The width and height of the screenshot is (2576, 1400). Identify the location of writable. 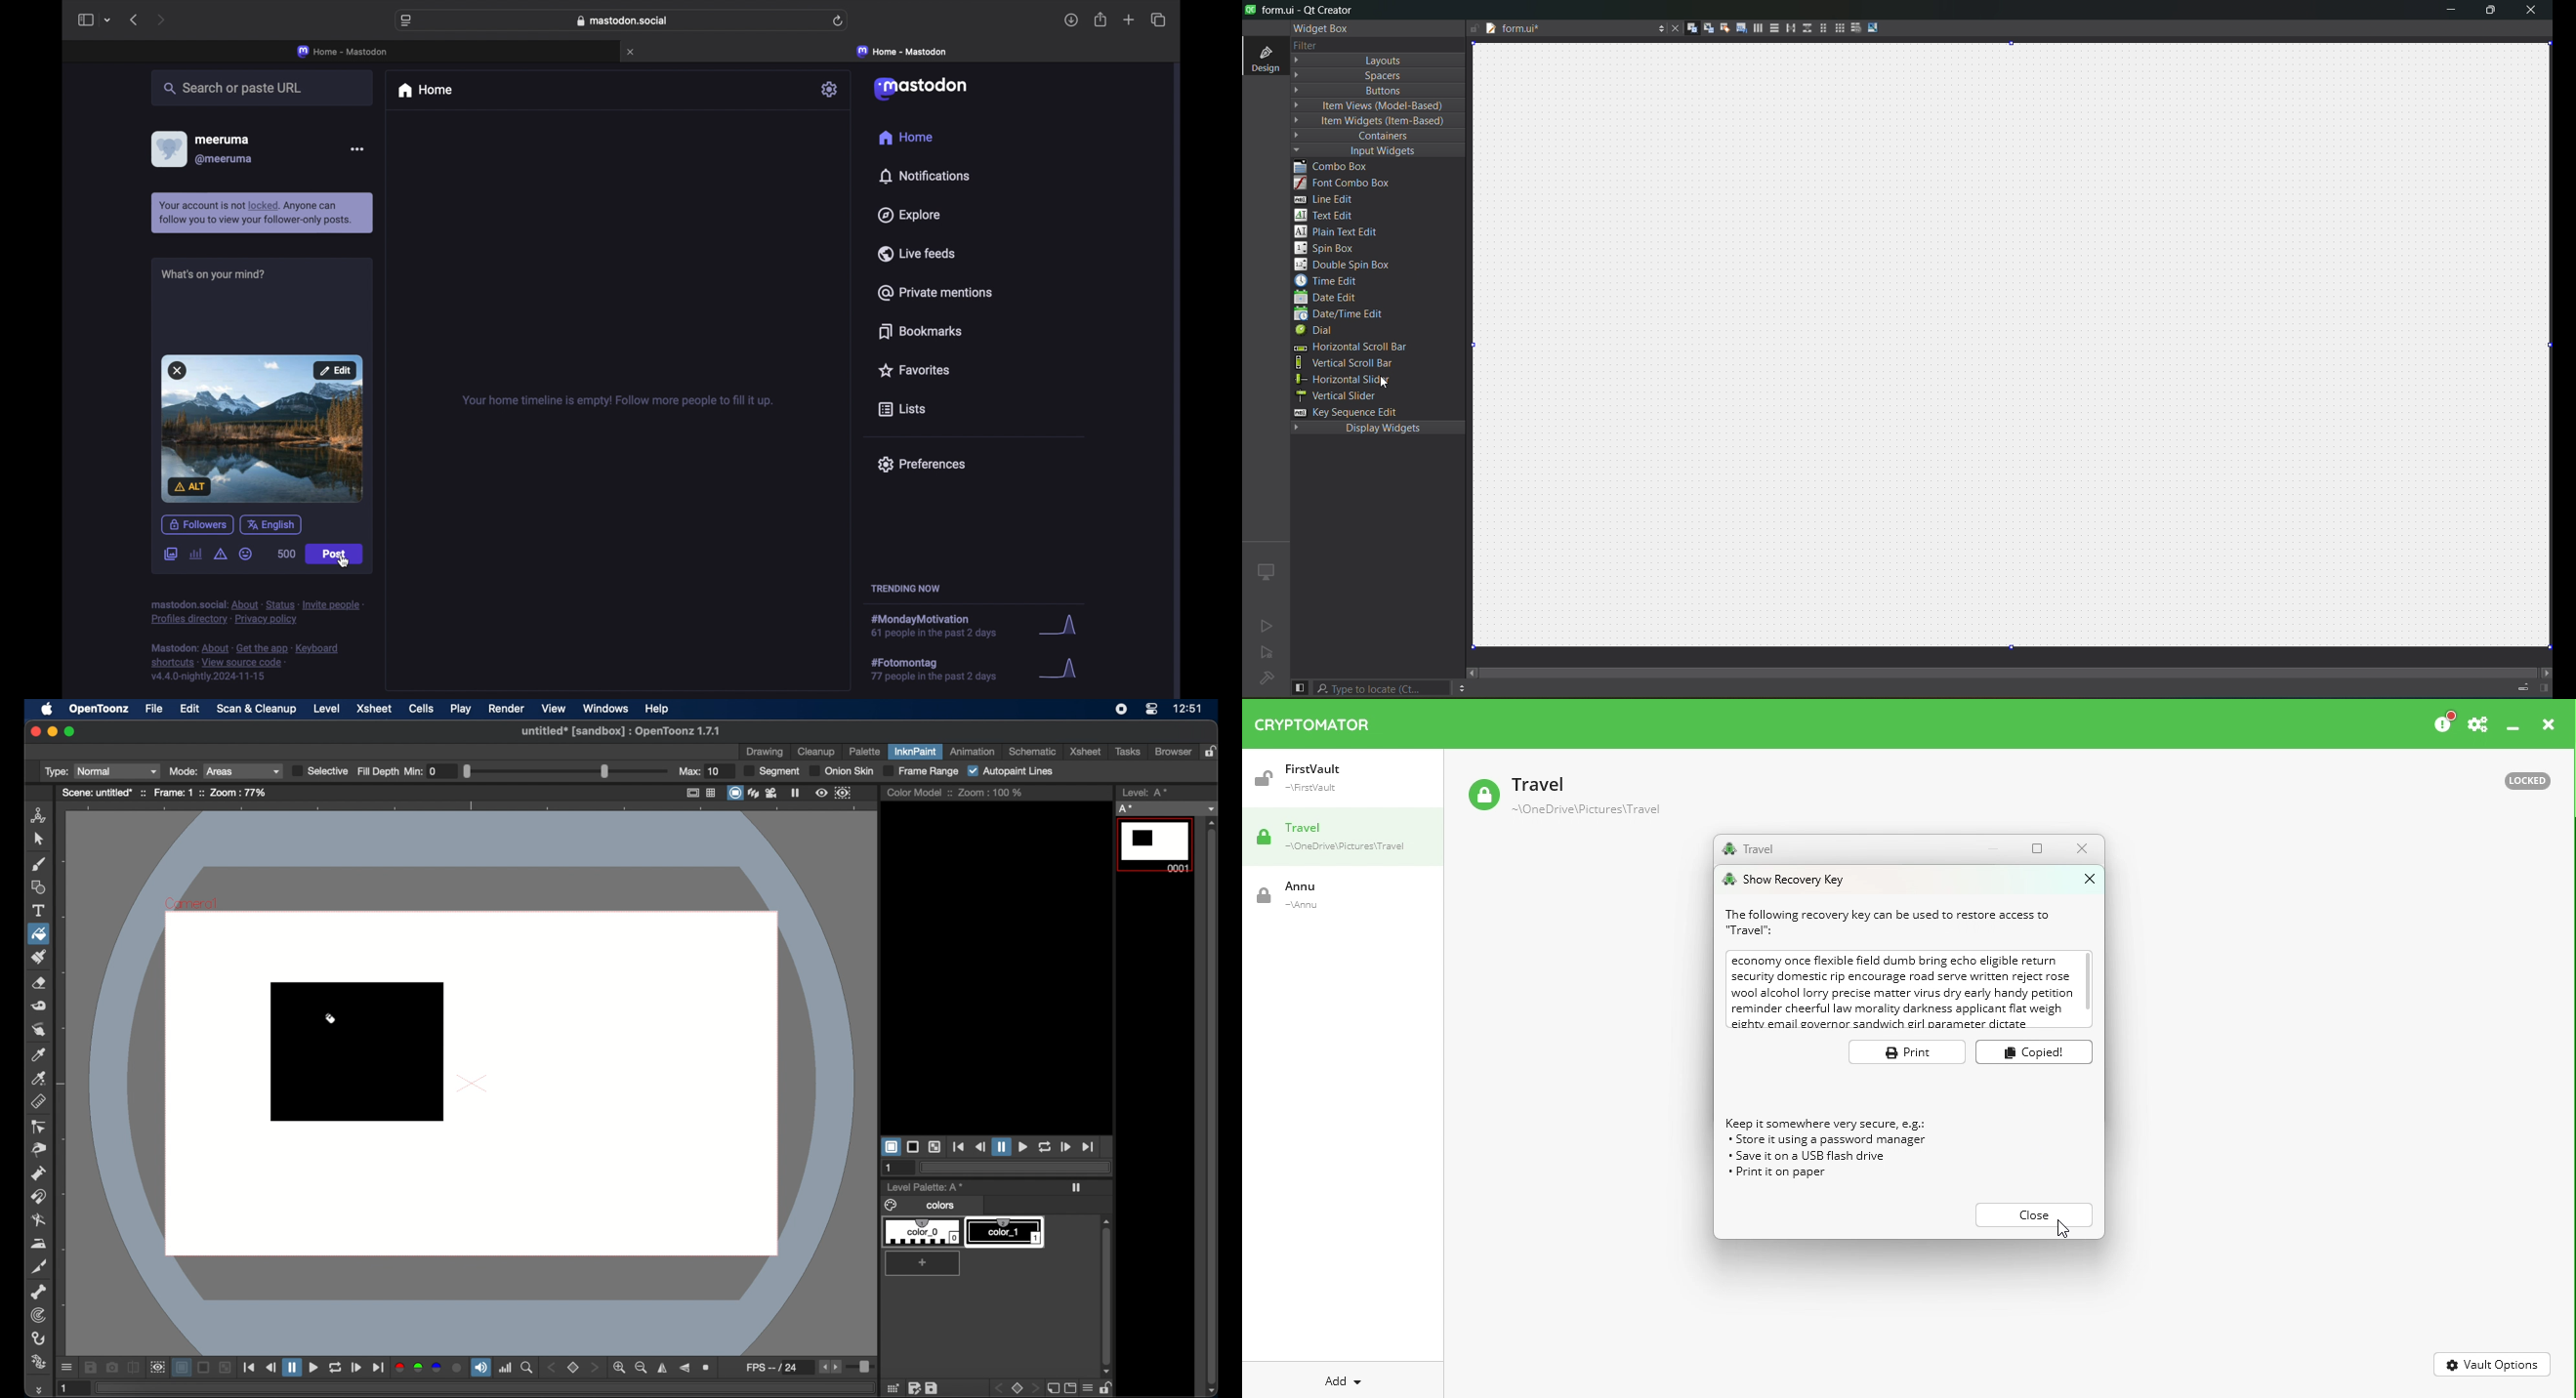
(1472, 29).